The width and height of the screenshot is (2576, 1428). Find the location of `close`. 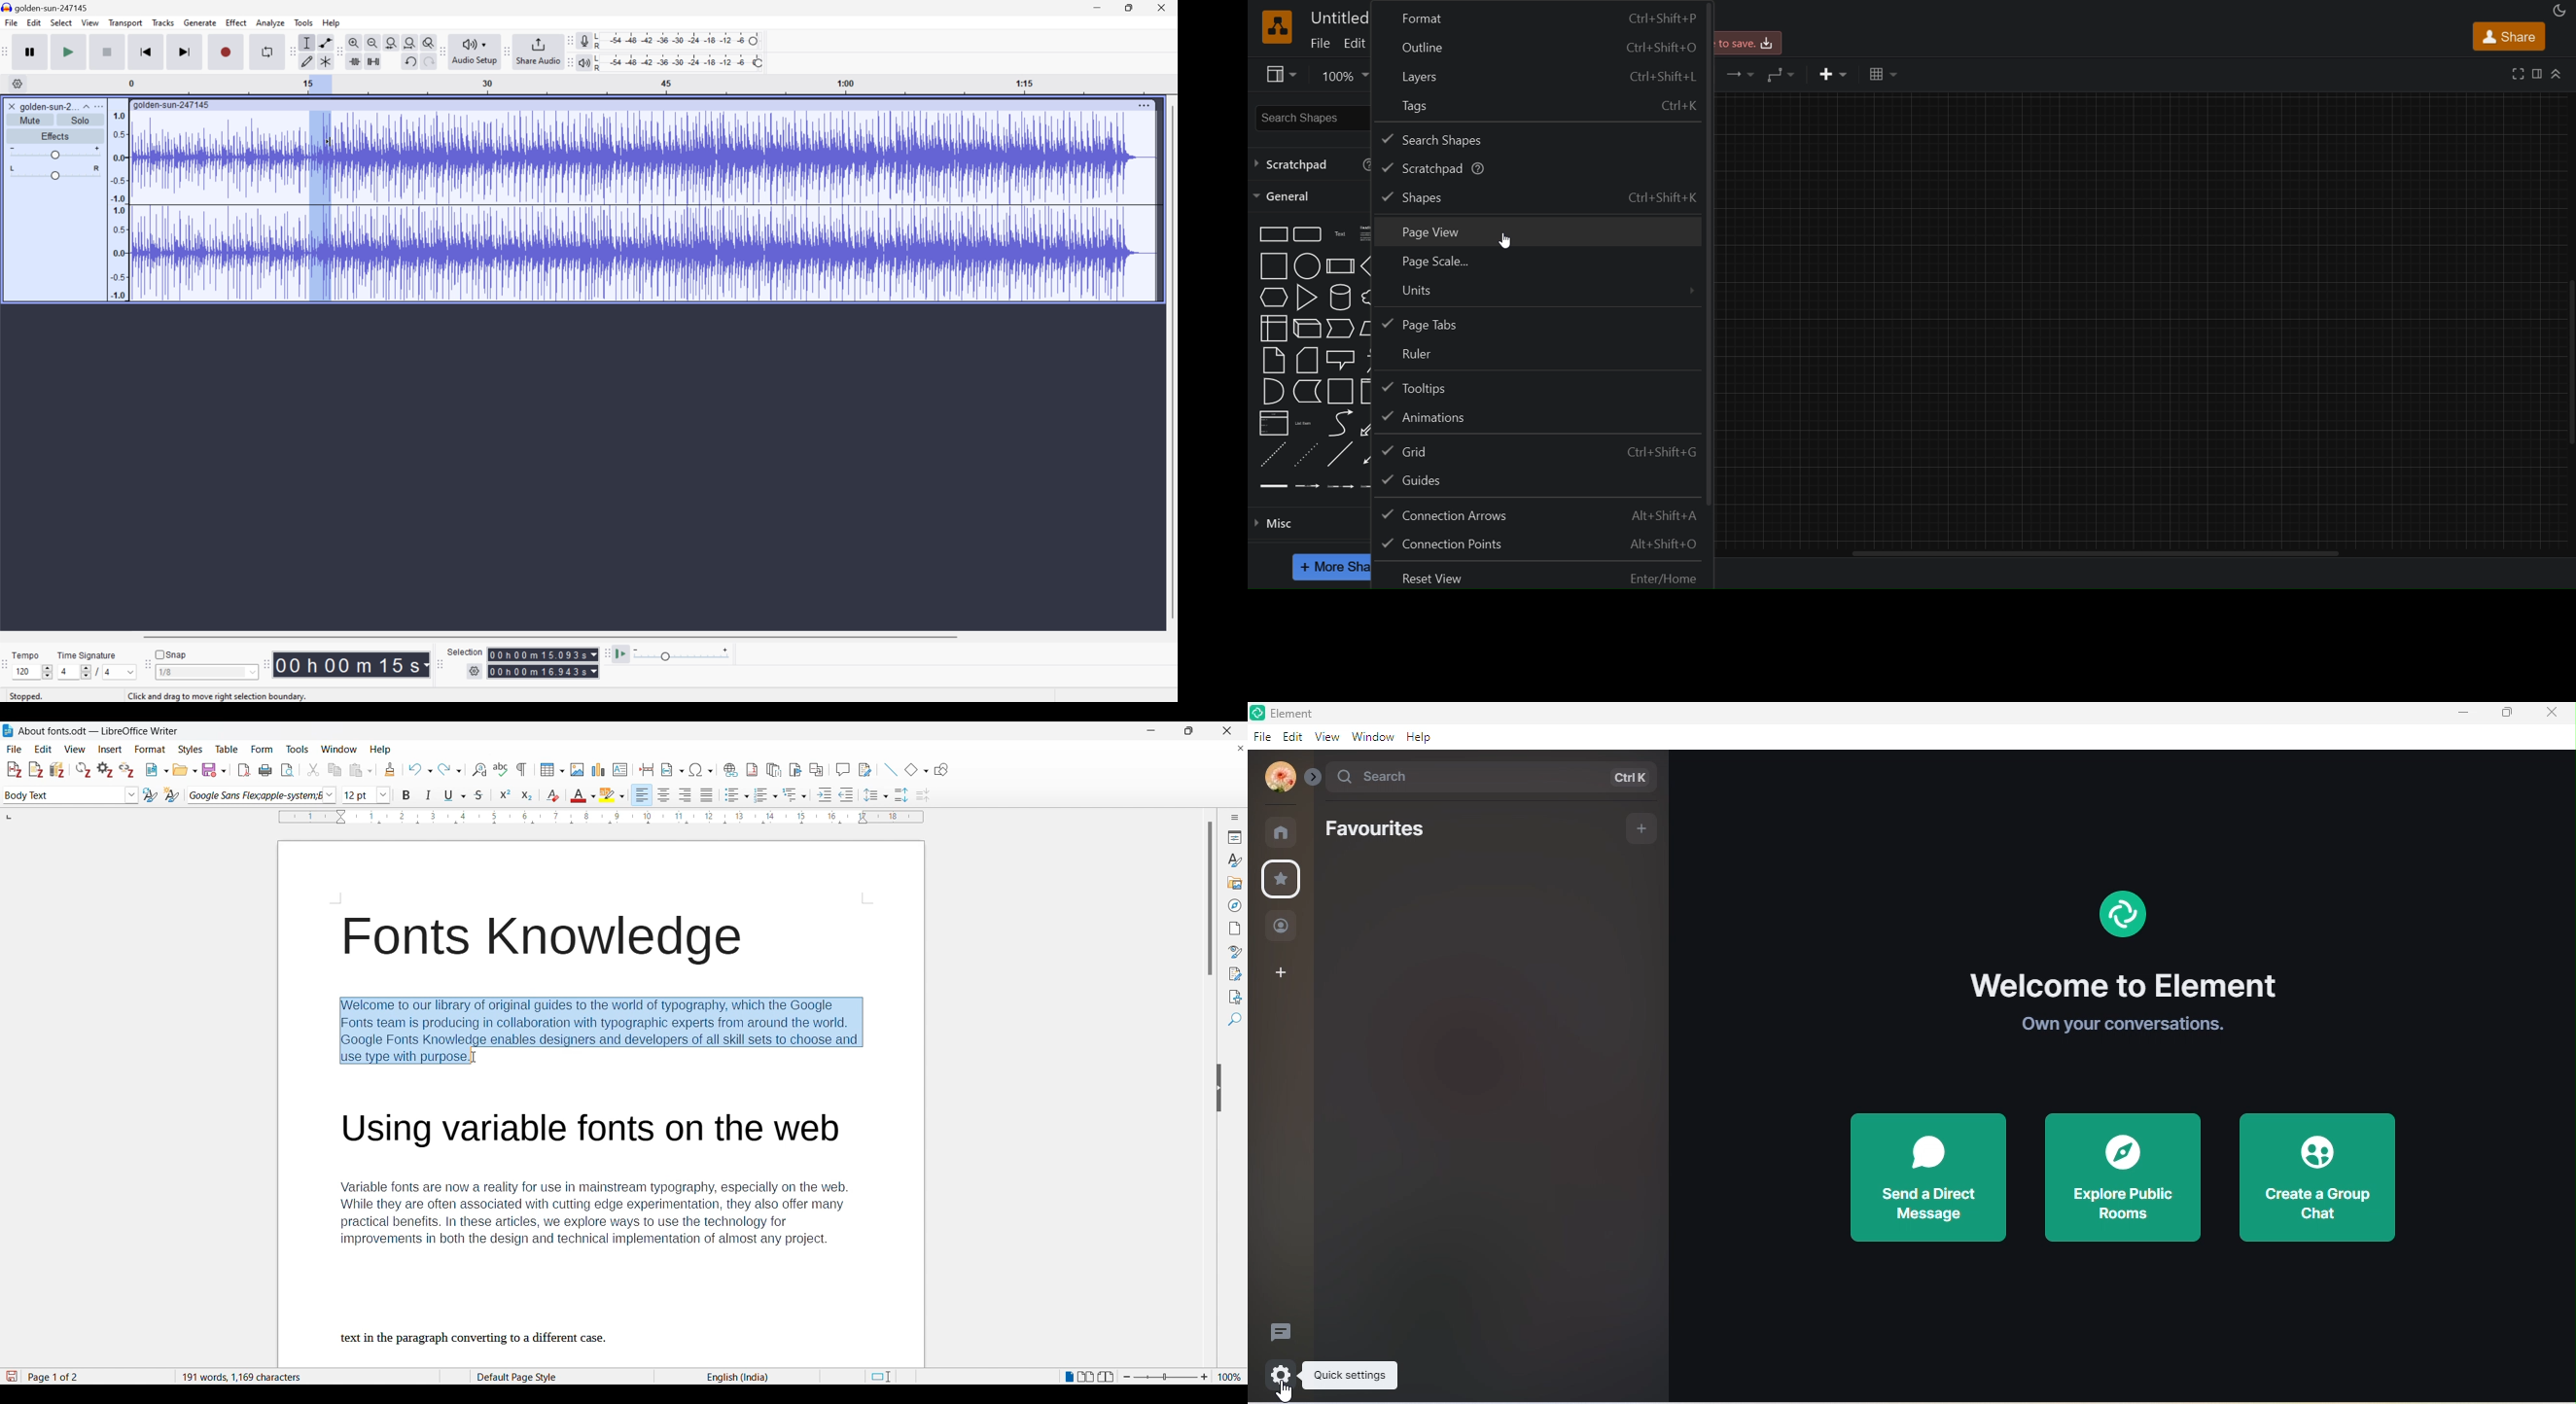

close is located at coordinates (2557, 716).